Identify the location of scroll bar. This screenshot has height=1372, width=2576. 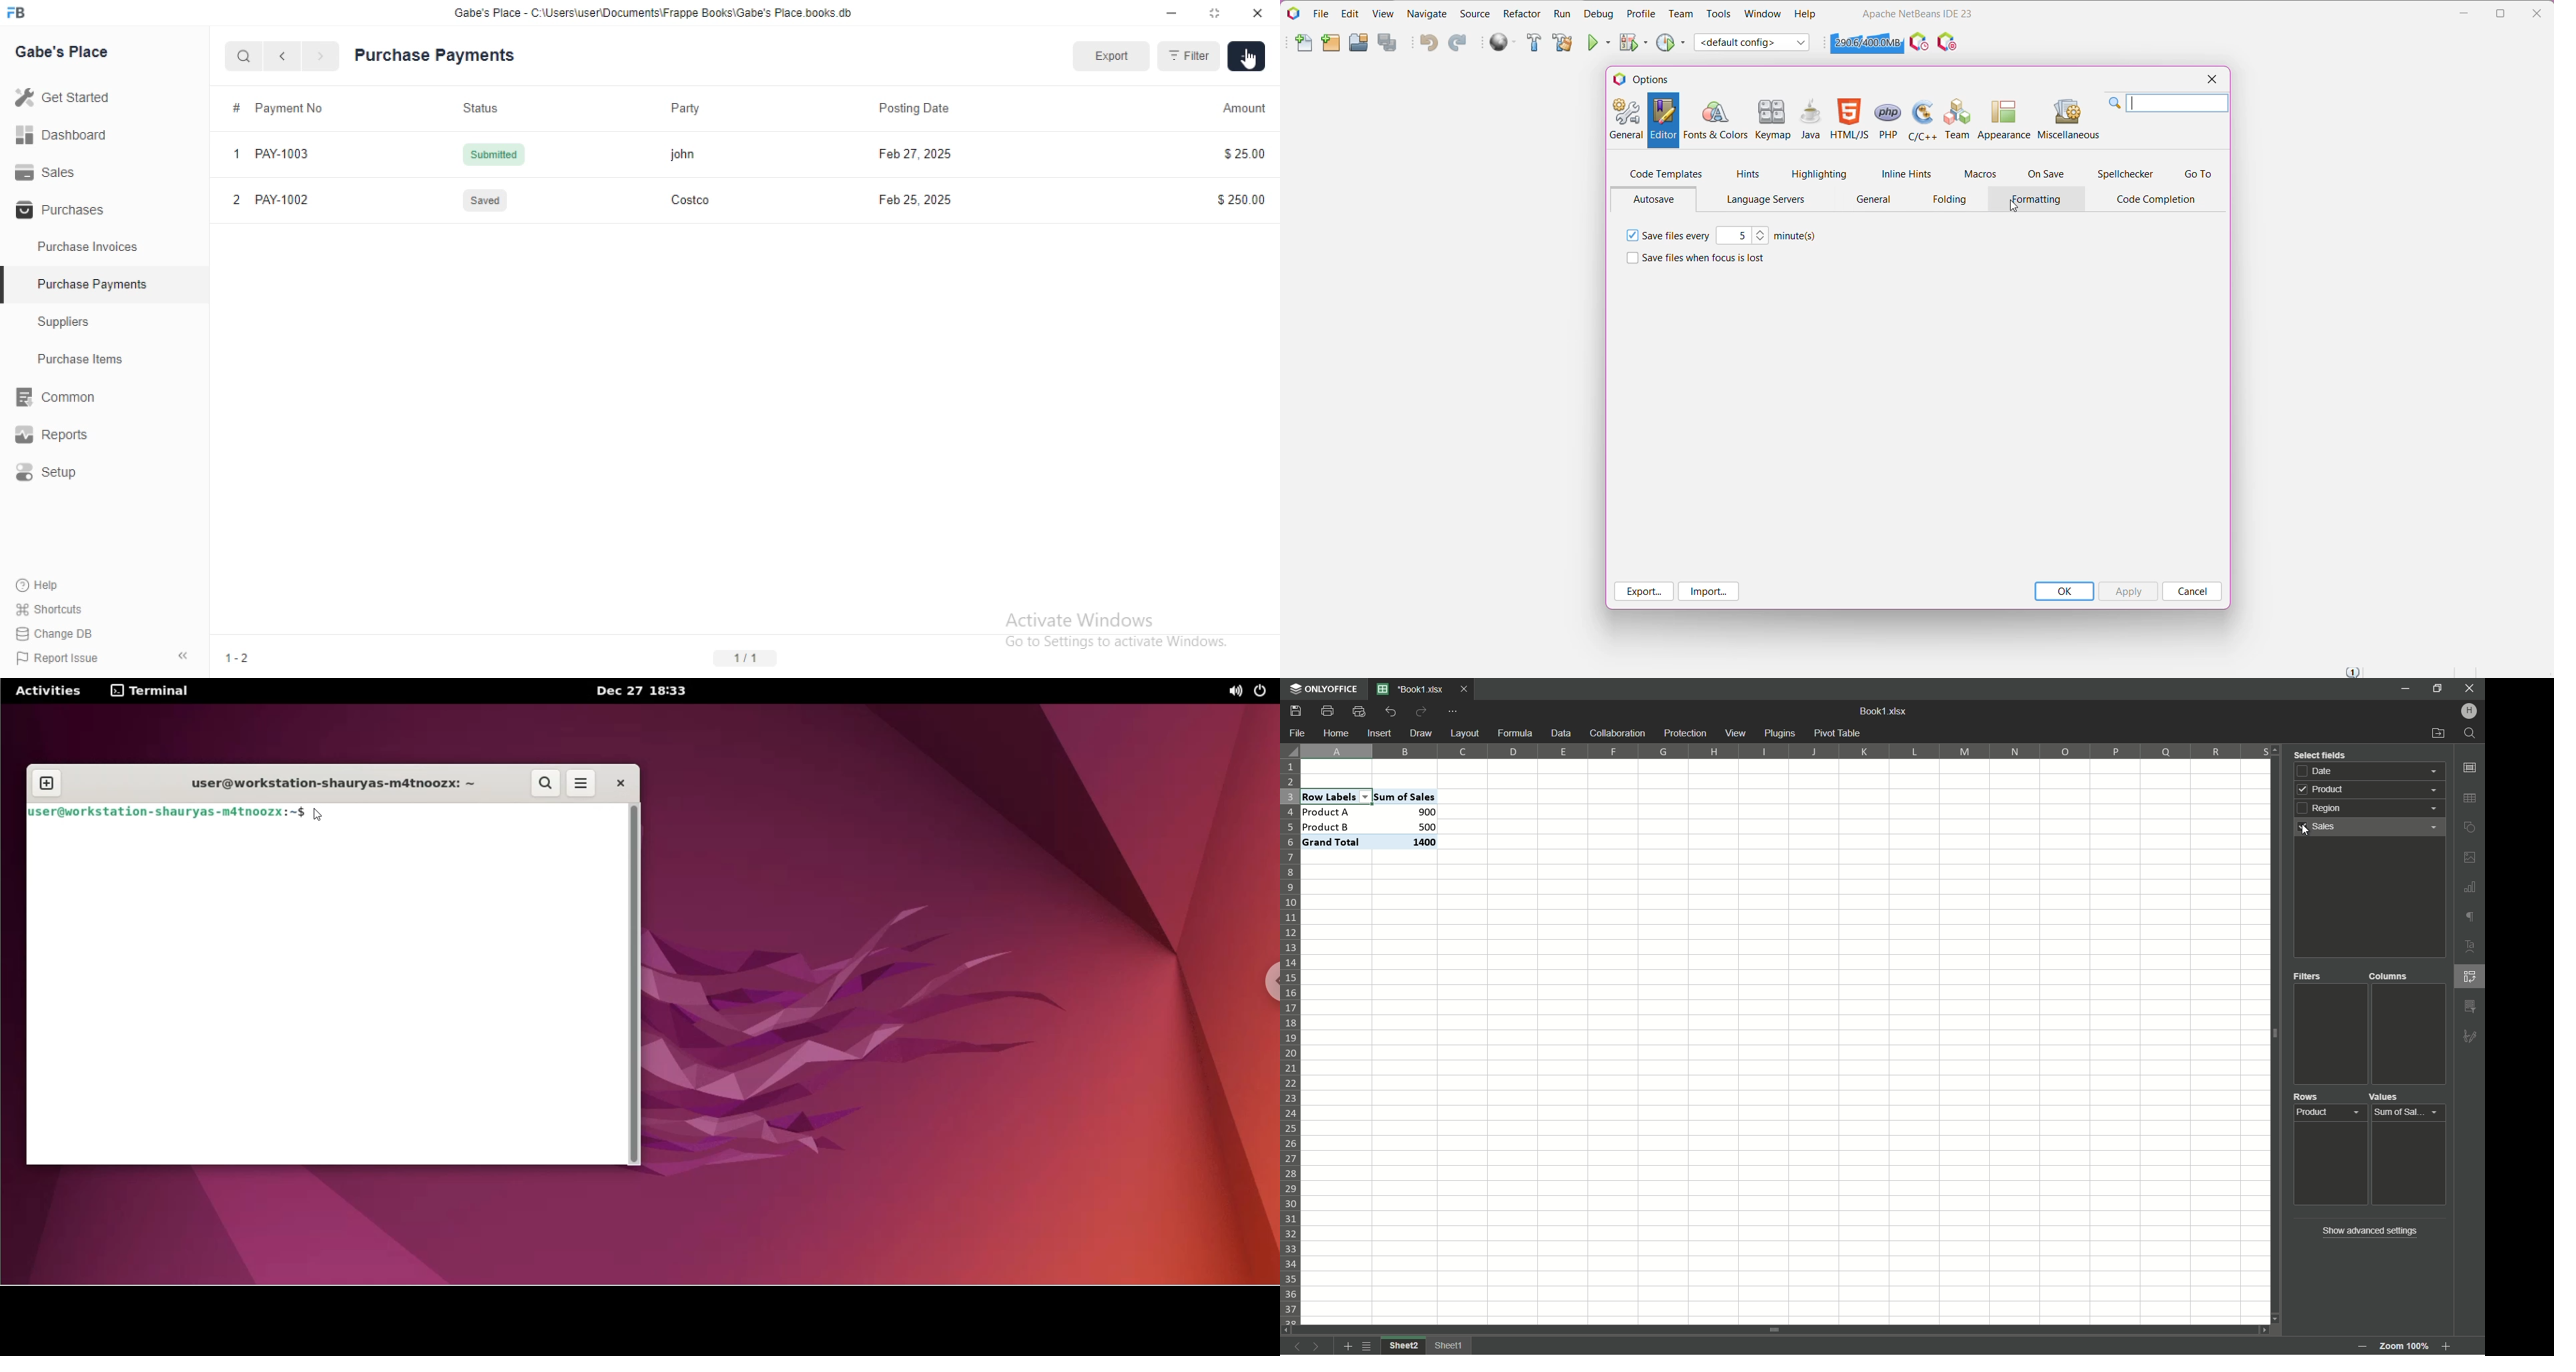
(2274, 1035).